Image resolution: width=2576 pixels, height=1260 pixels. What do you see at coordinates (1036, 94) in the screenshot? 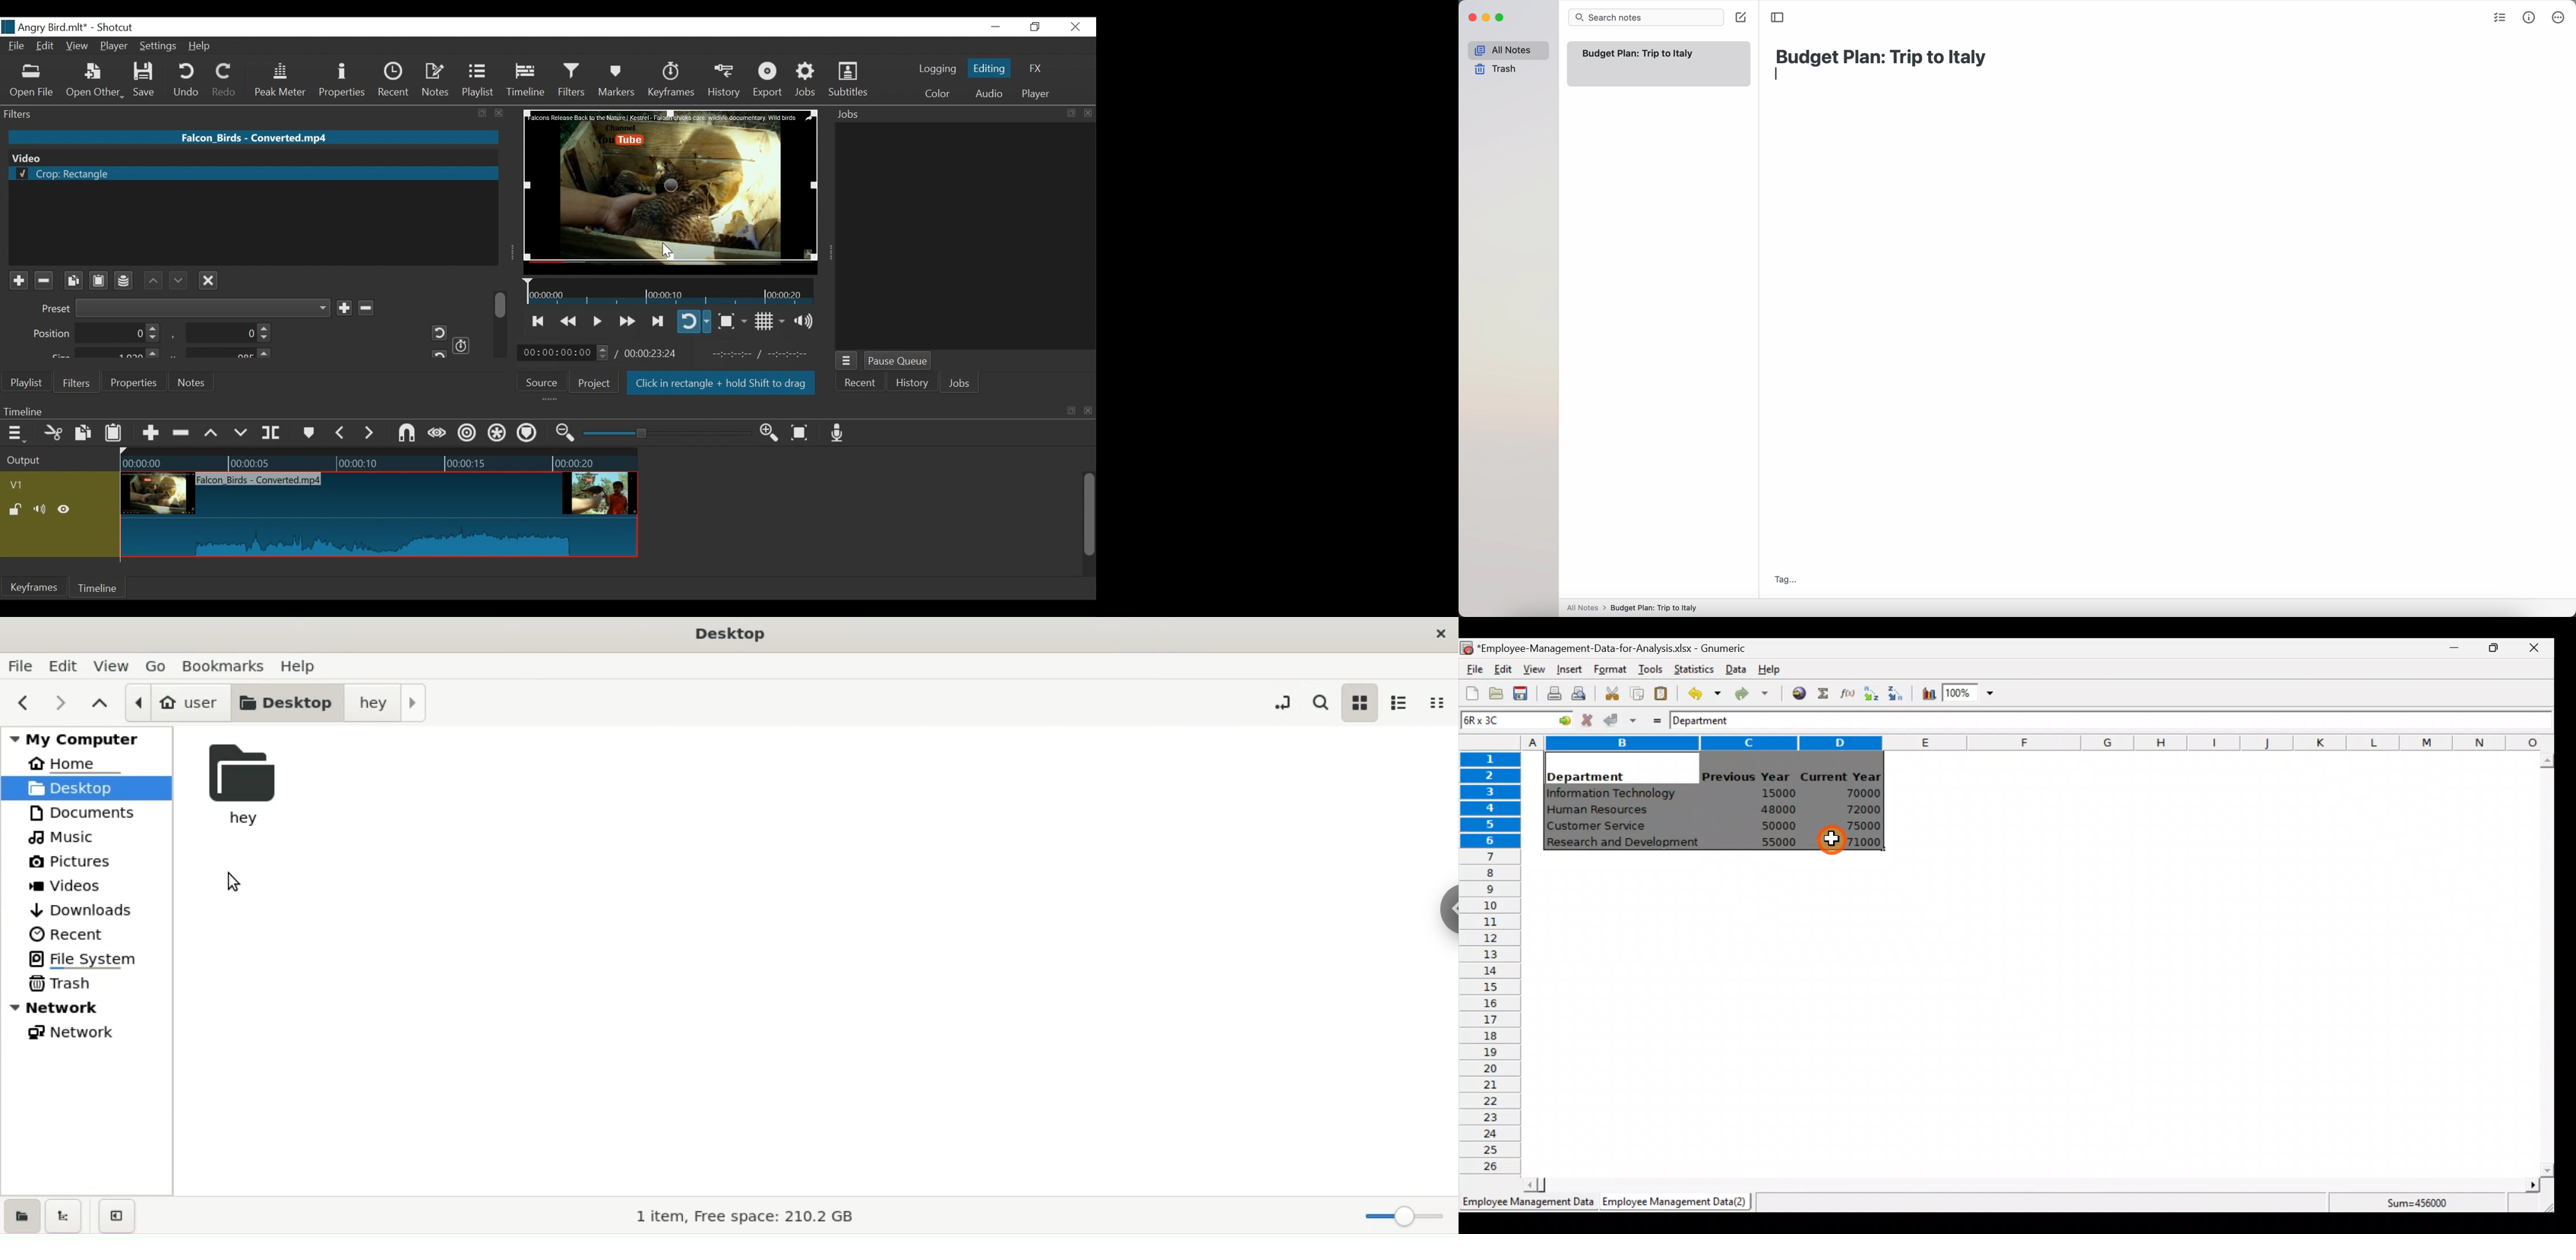
I see `Player` at bounding box center [1036, 94].